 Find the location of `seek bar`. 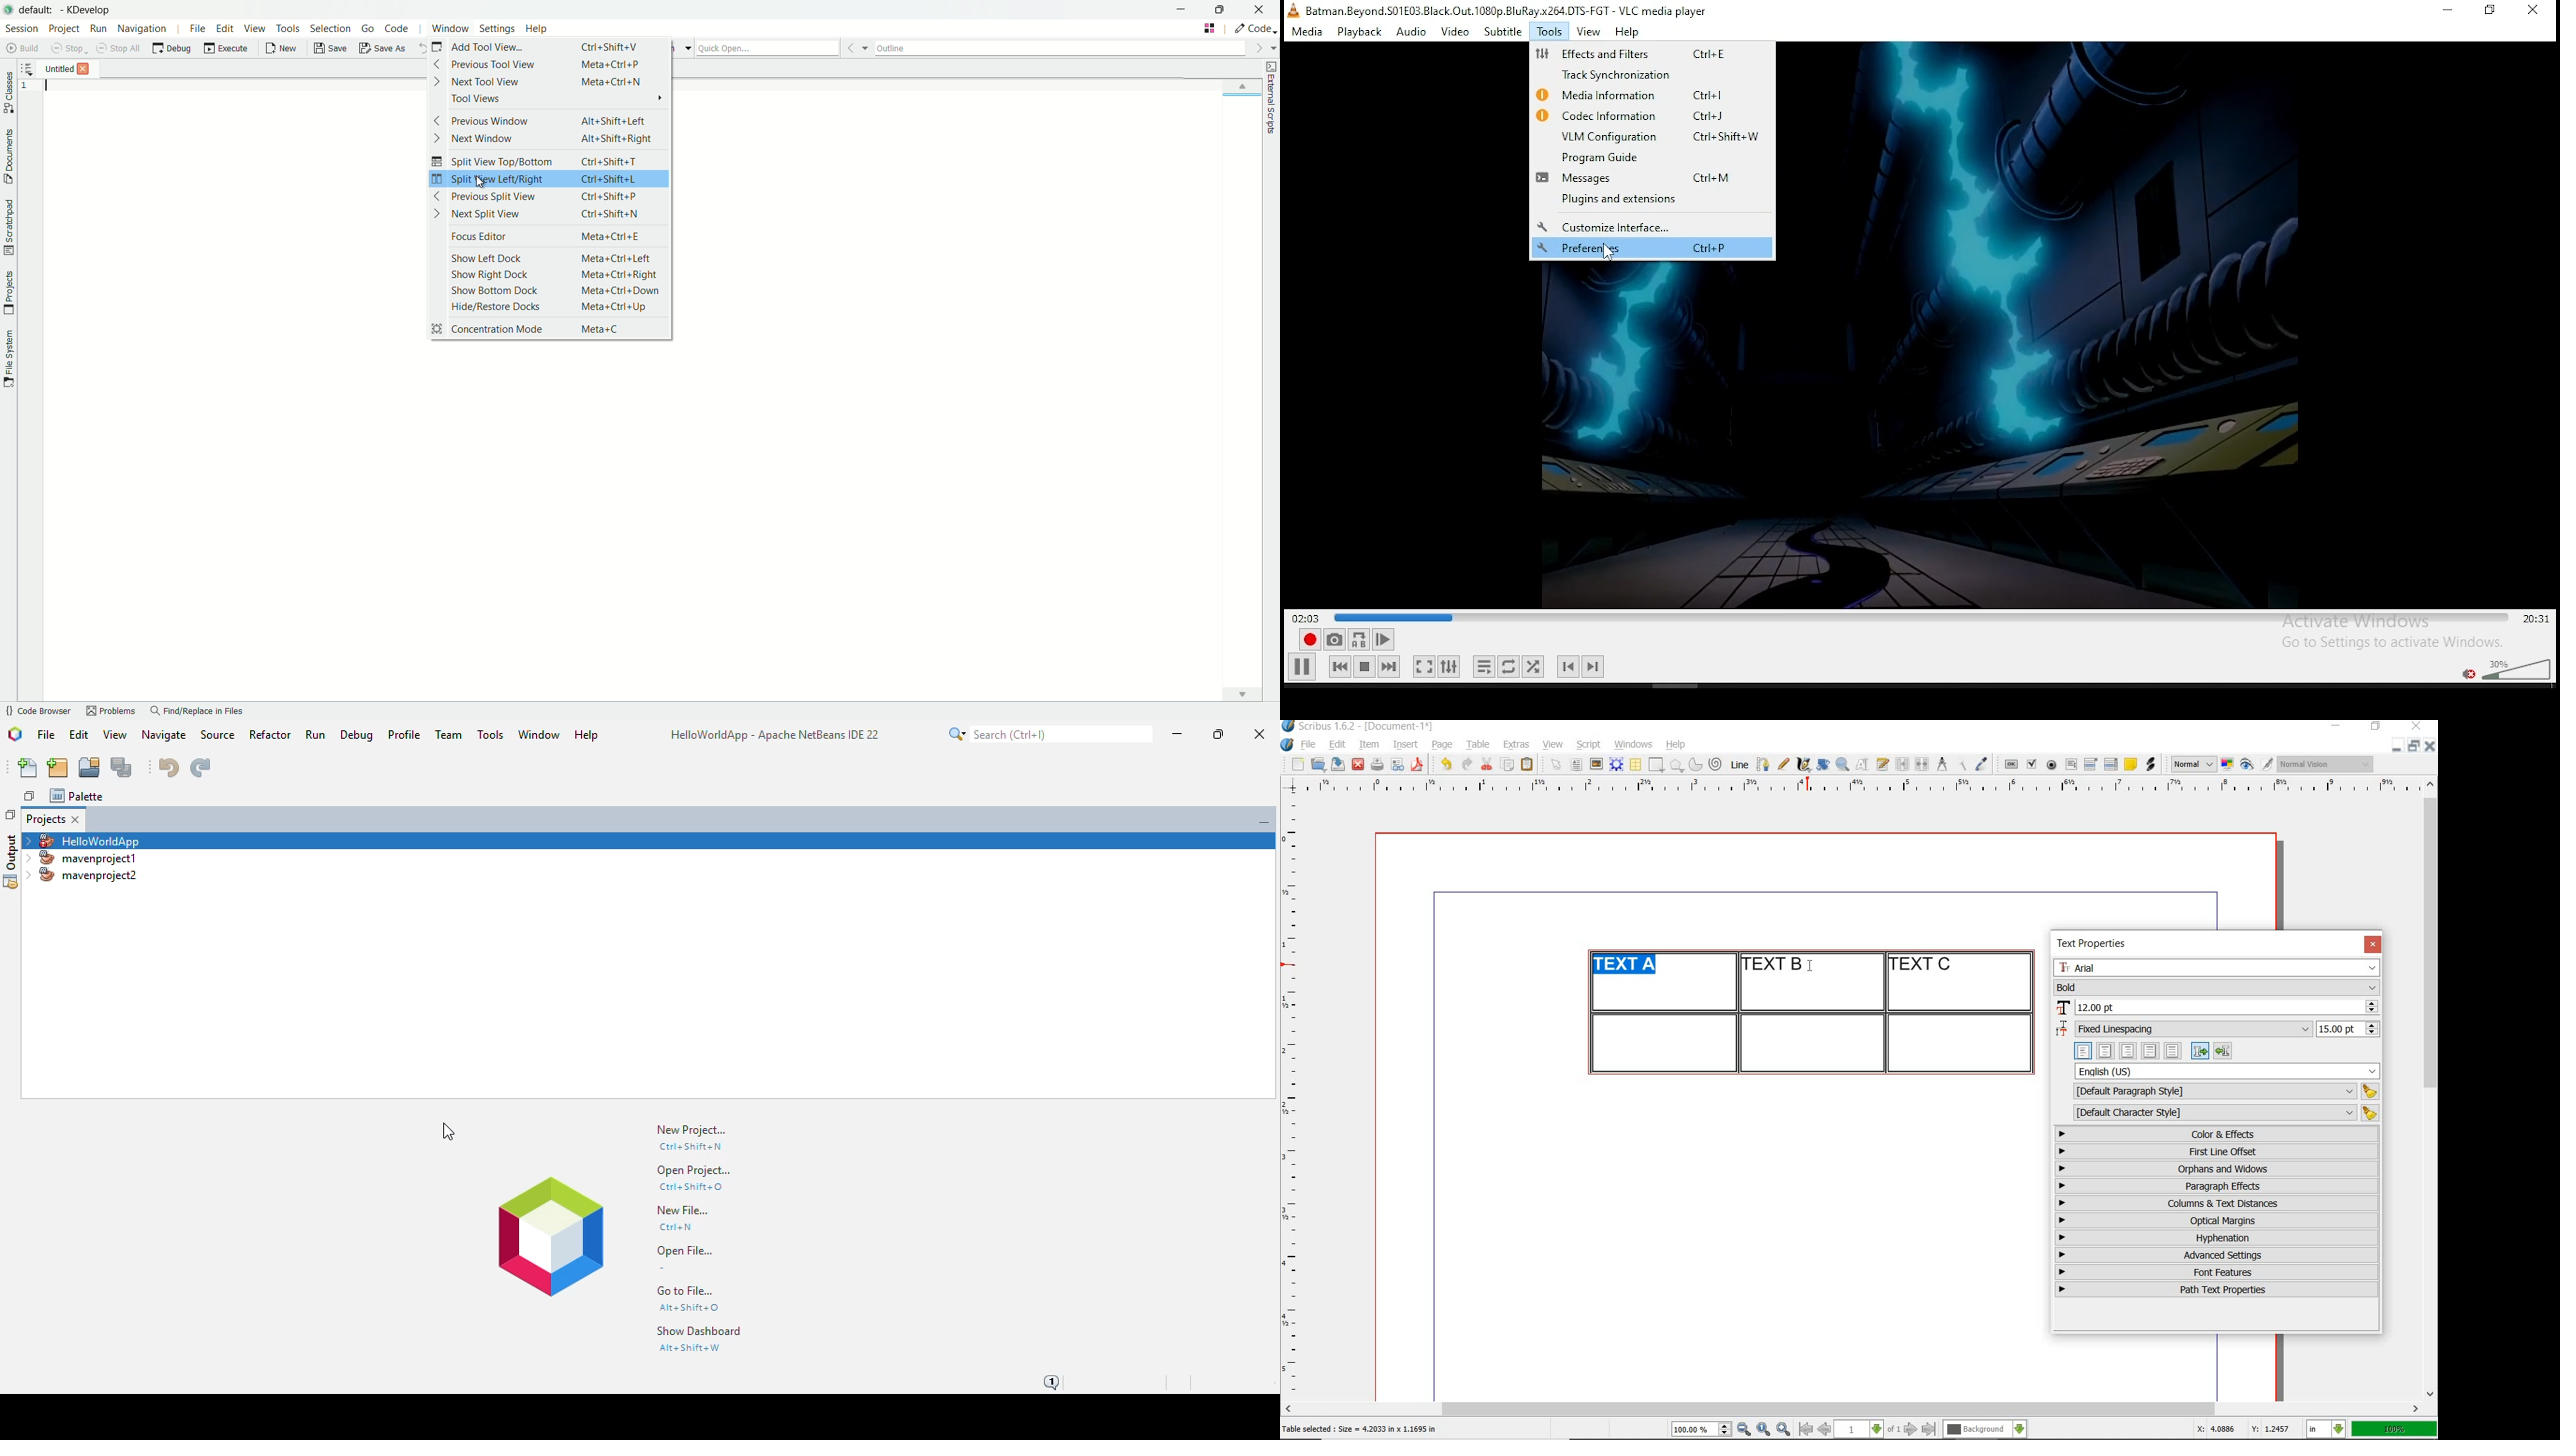

seek bar is located at coordinates (1923, 618).